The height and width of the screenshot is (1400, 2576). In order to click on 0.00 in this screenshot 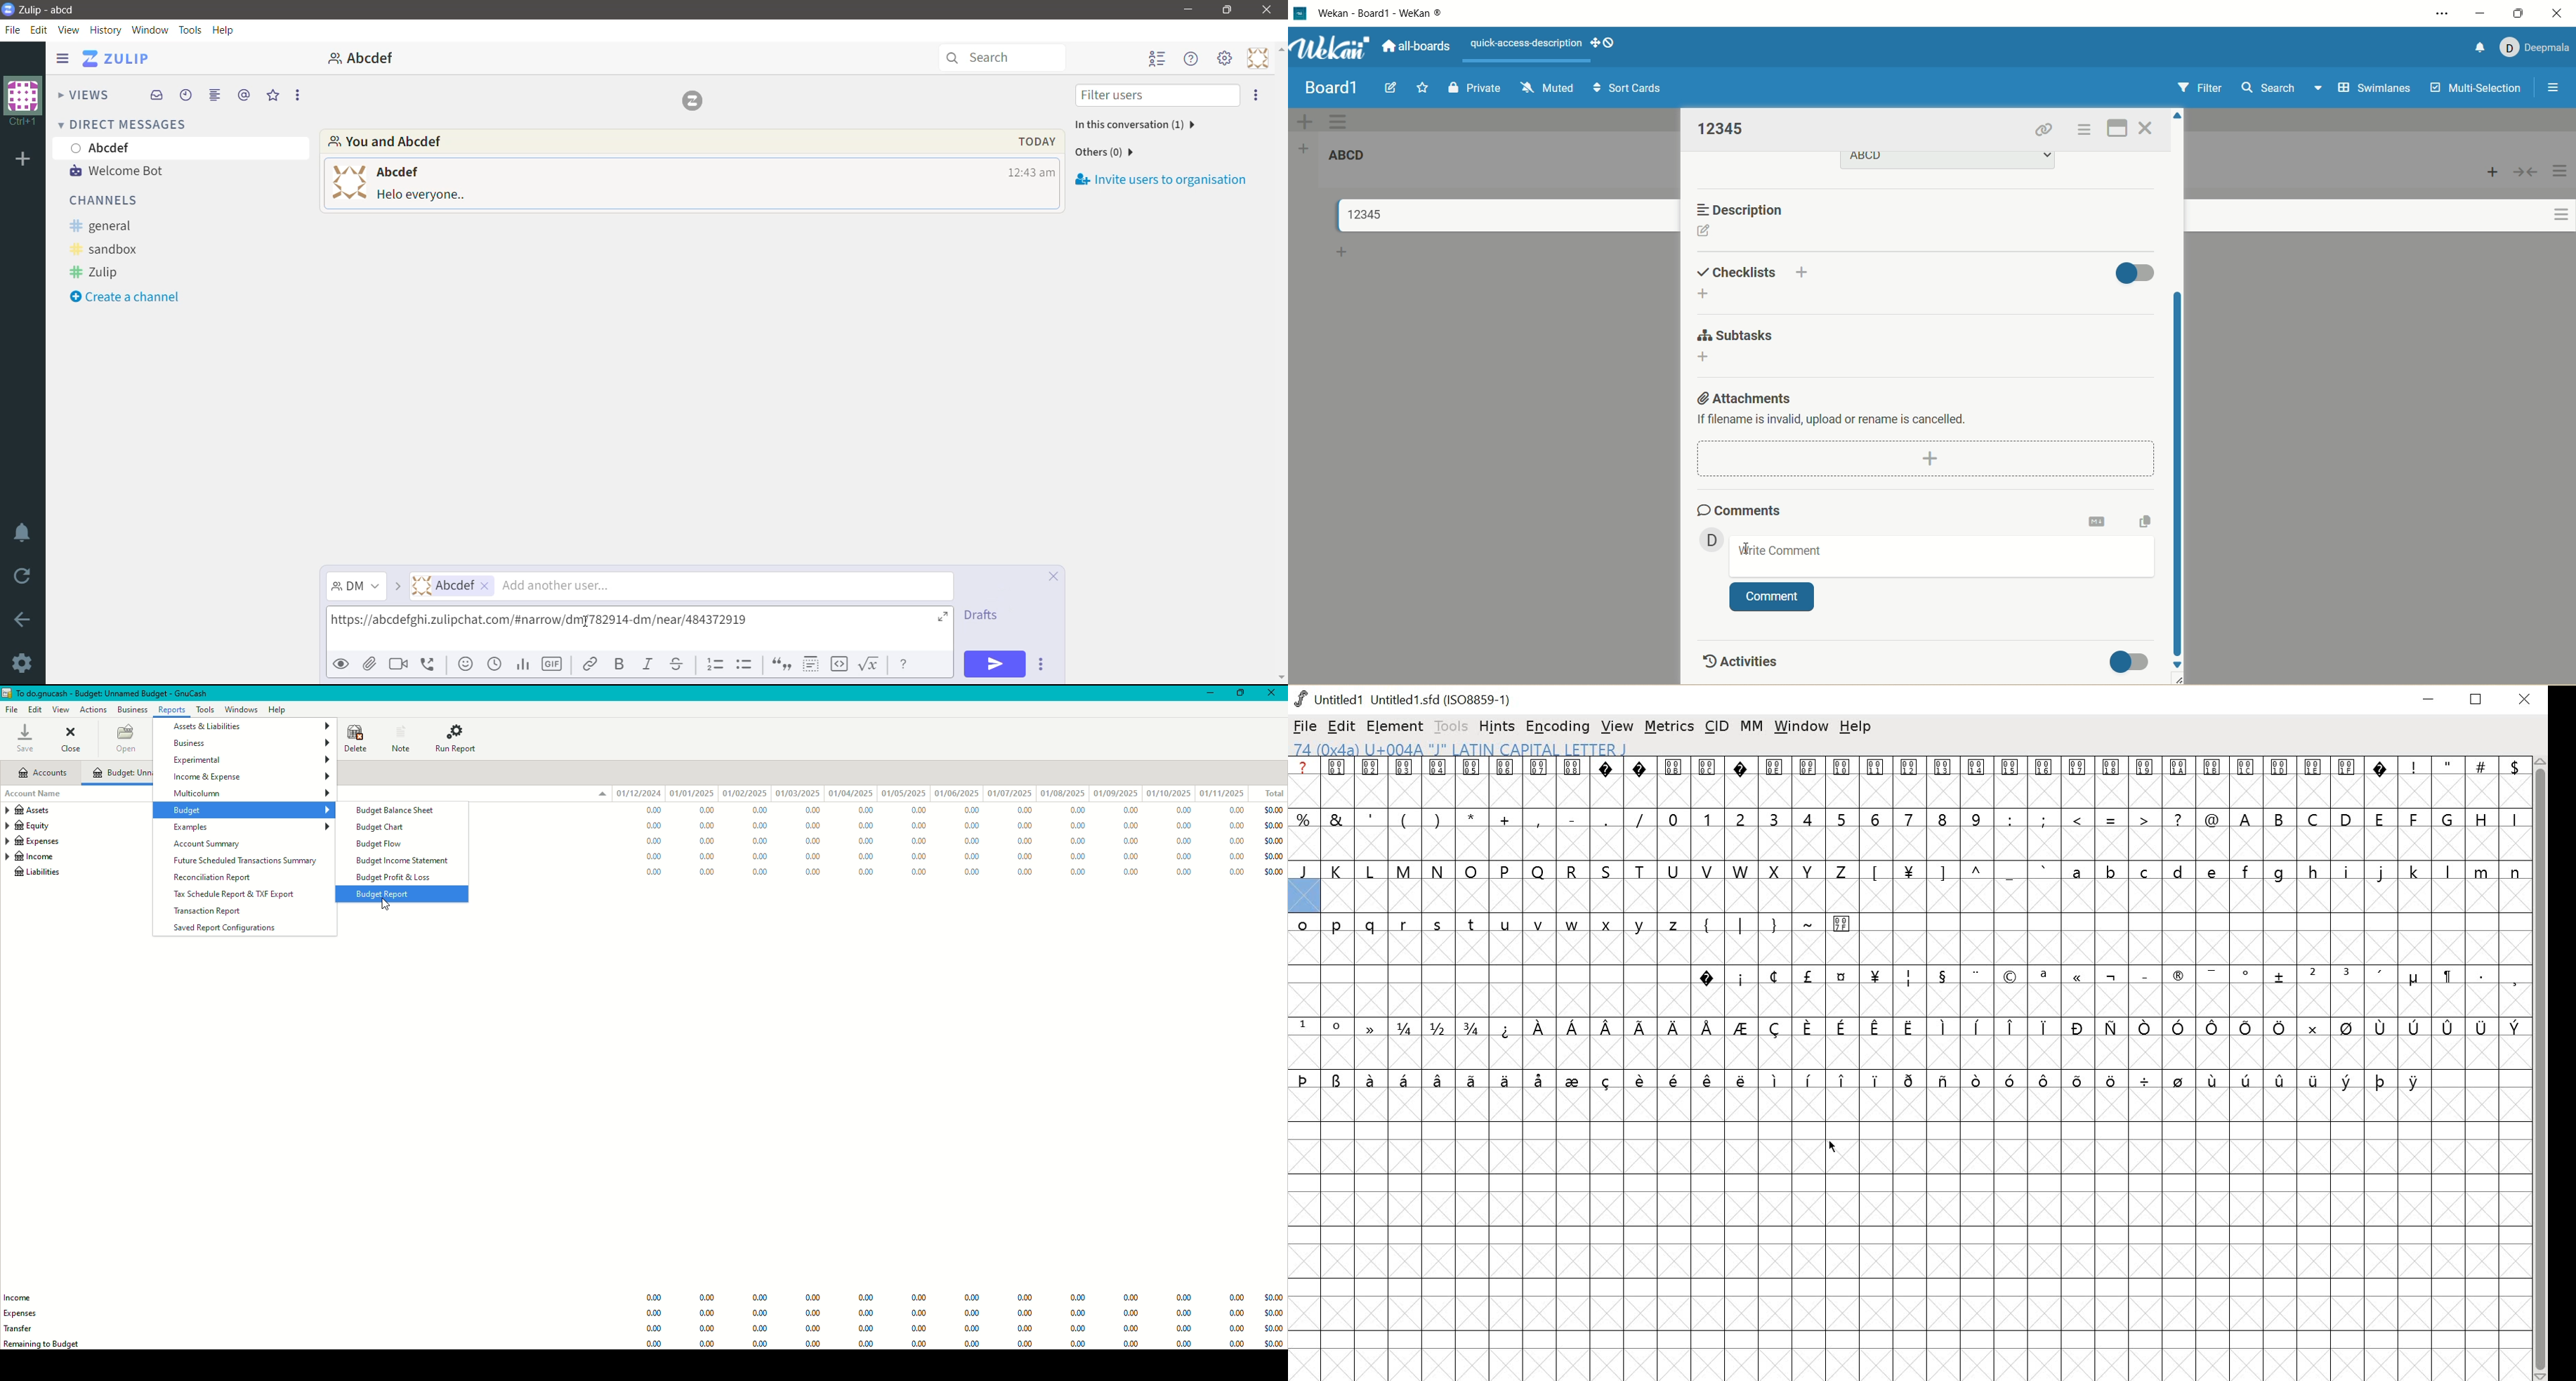, I will do `click(1237, 824)`.